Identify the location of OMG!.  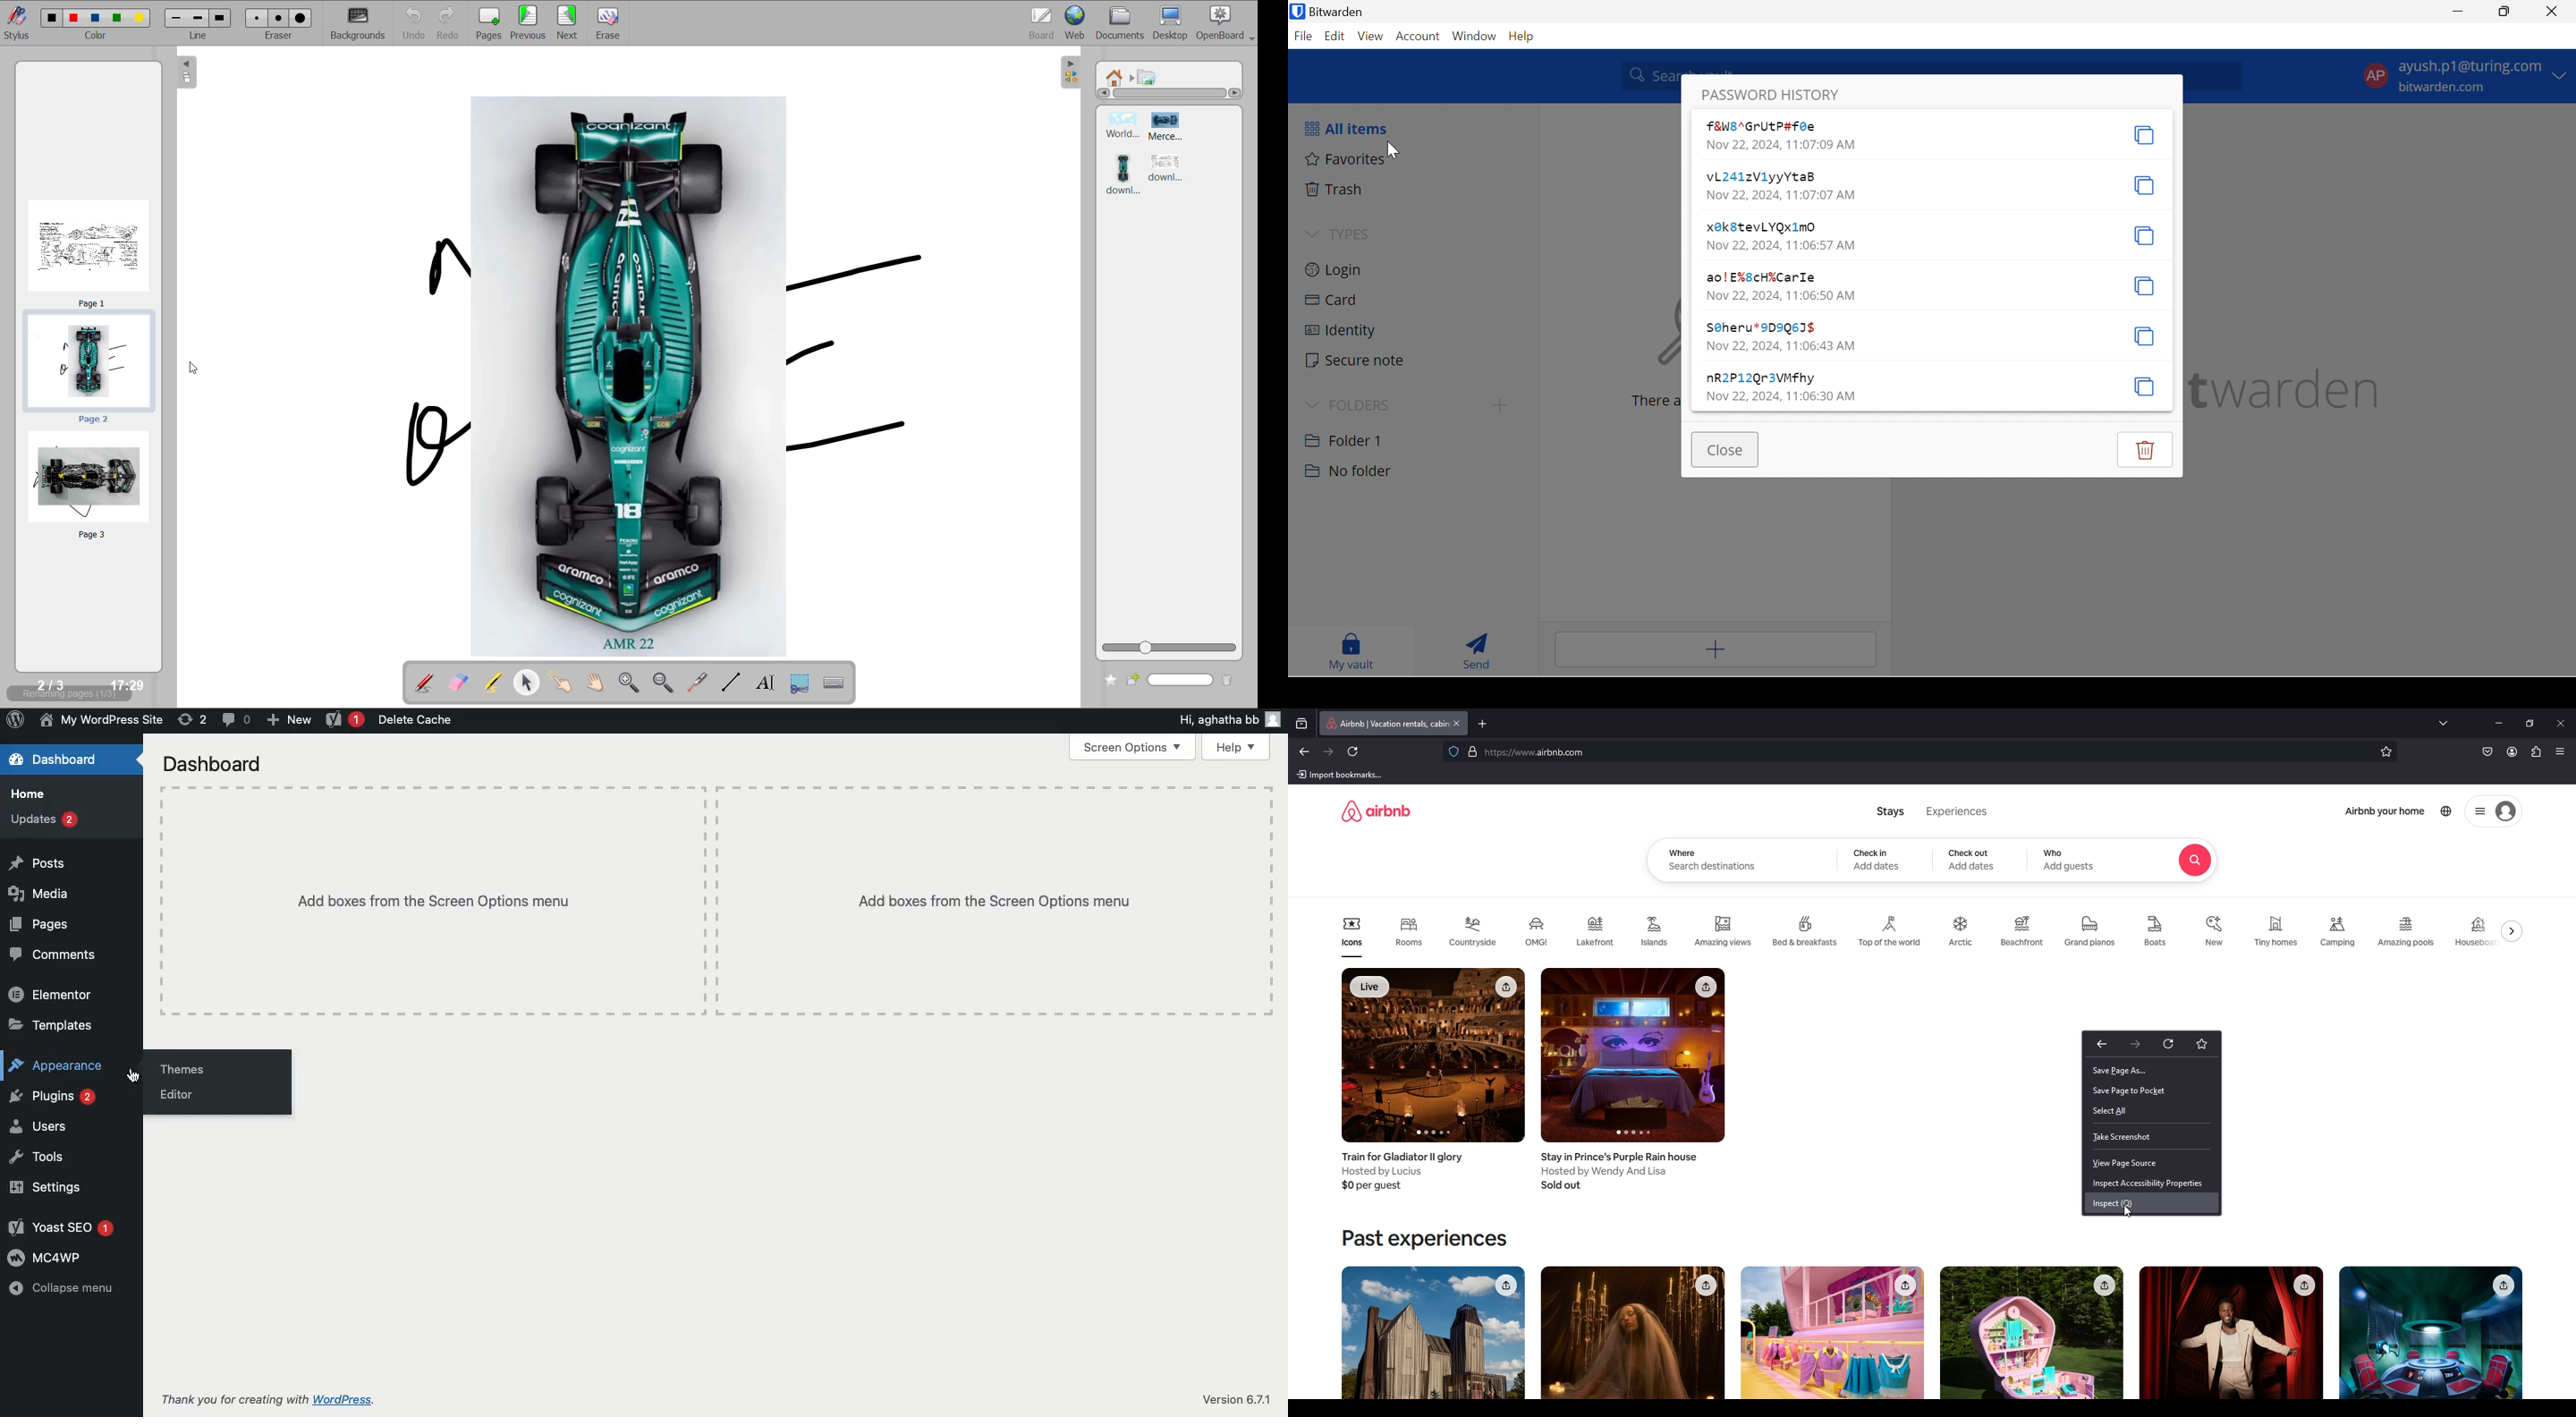
(1539, 932).